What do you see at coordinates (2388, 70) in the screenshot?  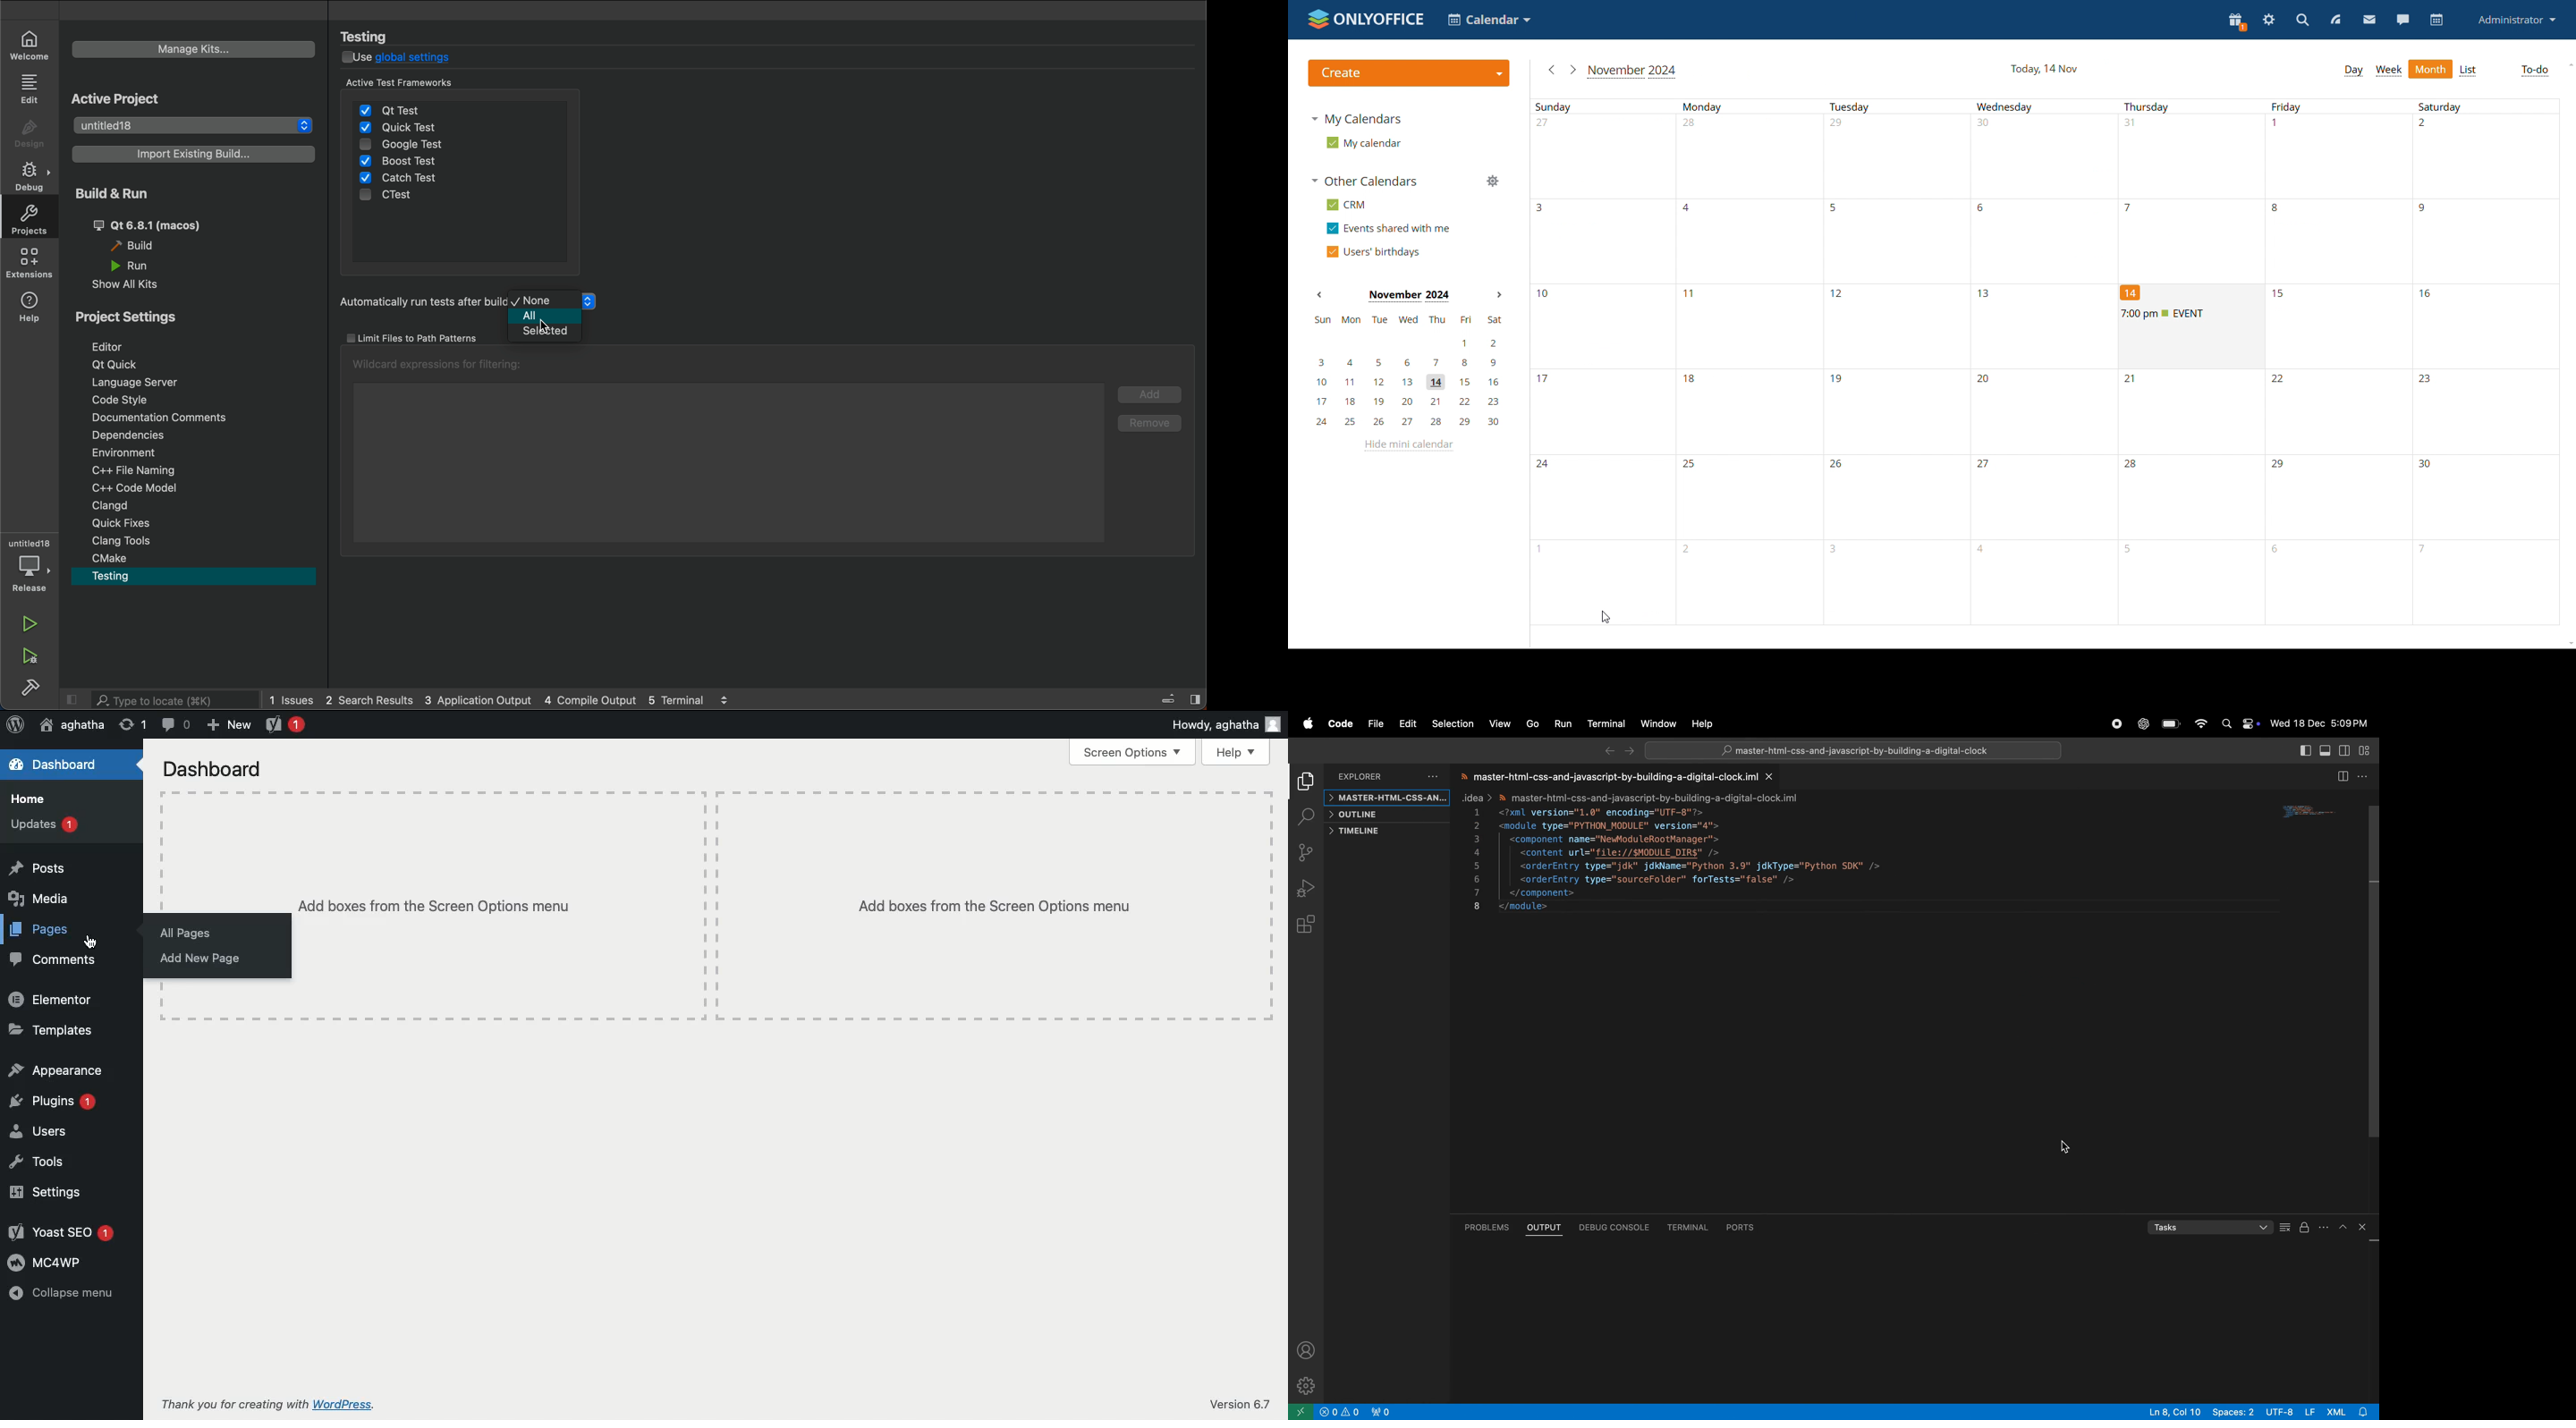 I see `week view` at bounding box center [2388, 70].